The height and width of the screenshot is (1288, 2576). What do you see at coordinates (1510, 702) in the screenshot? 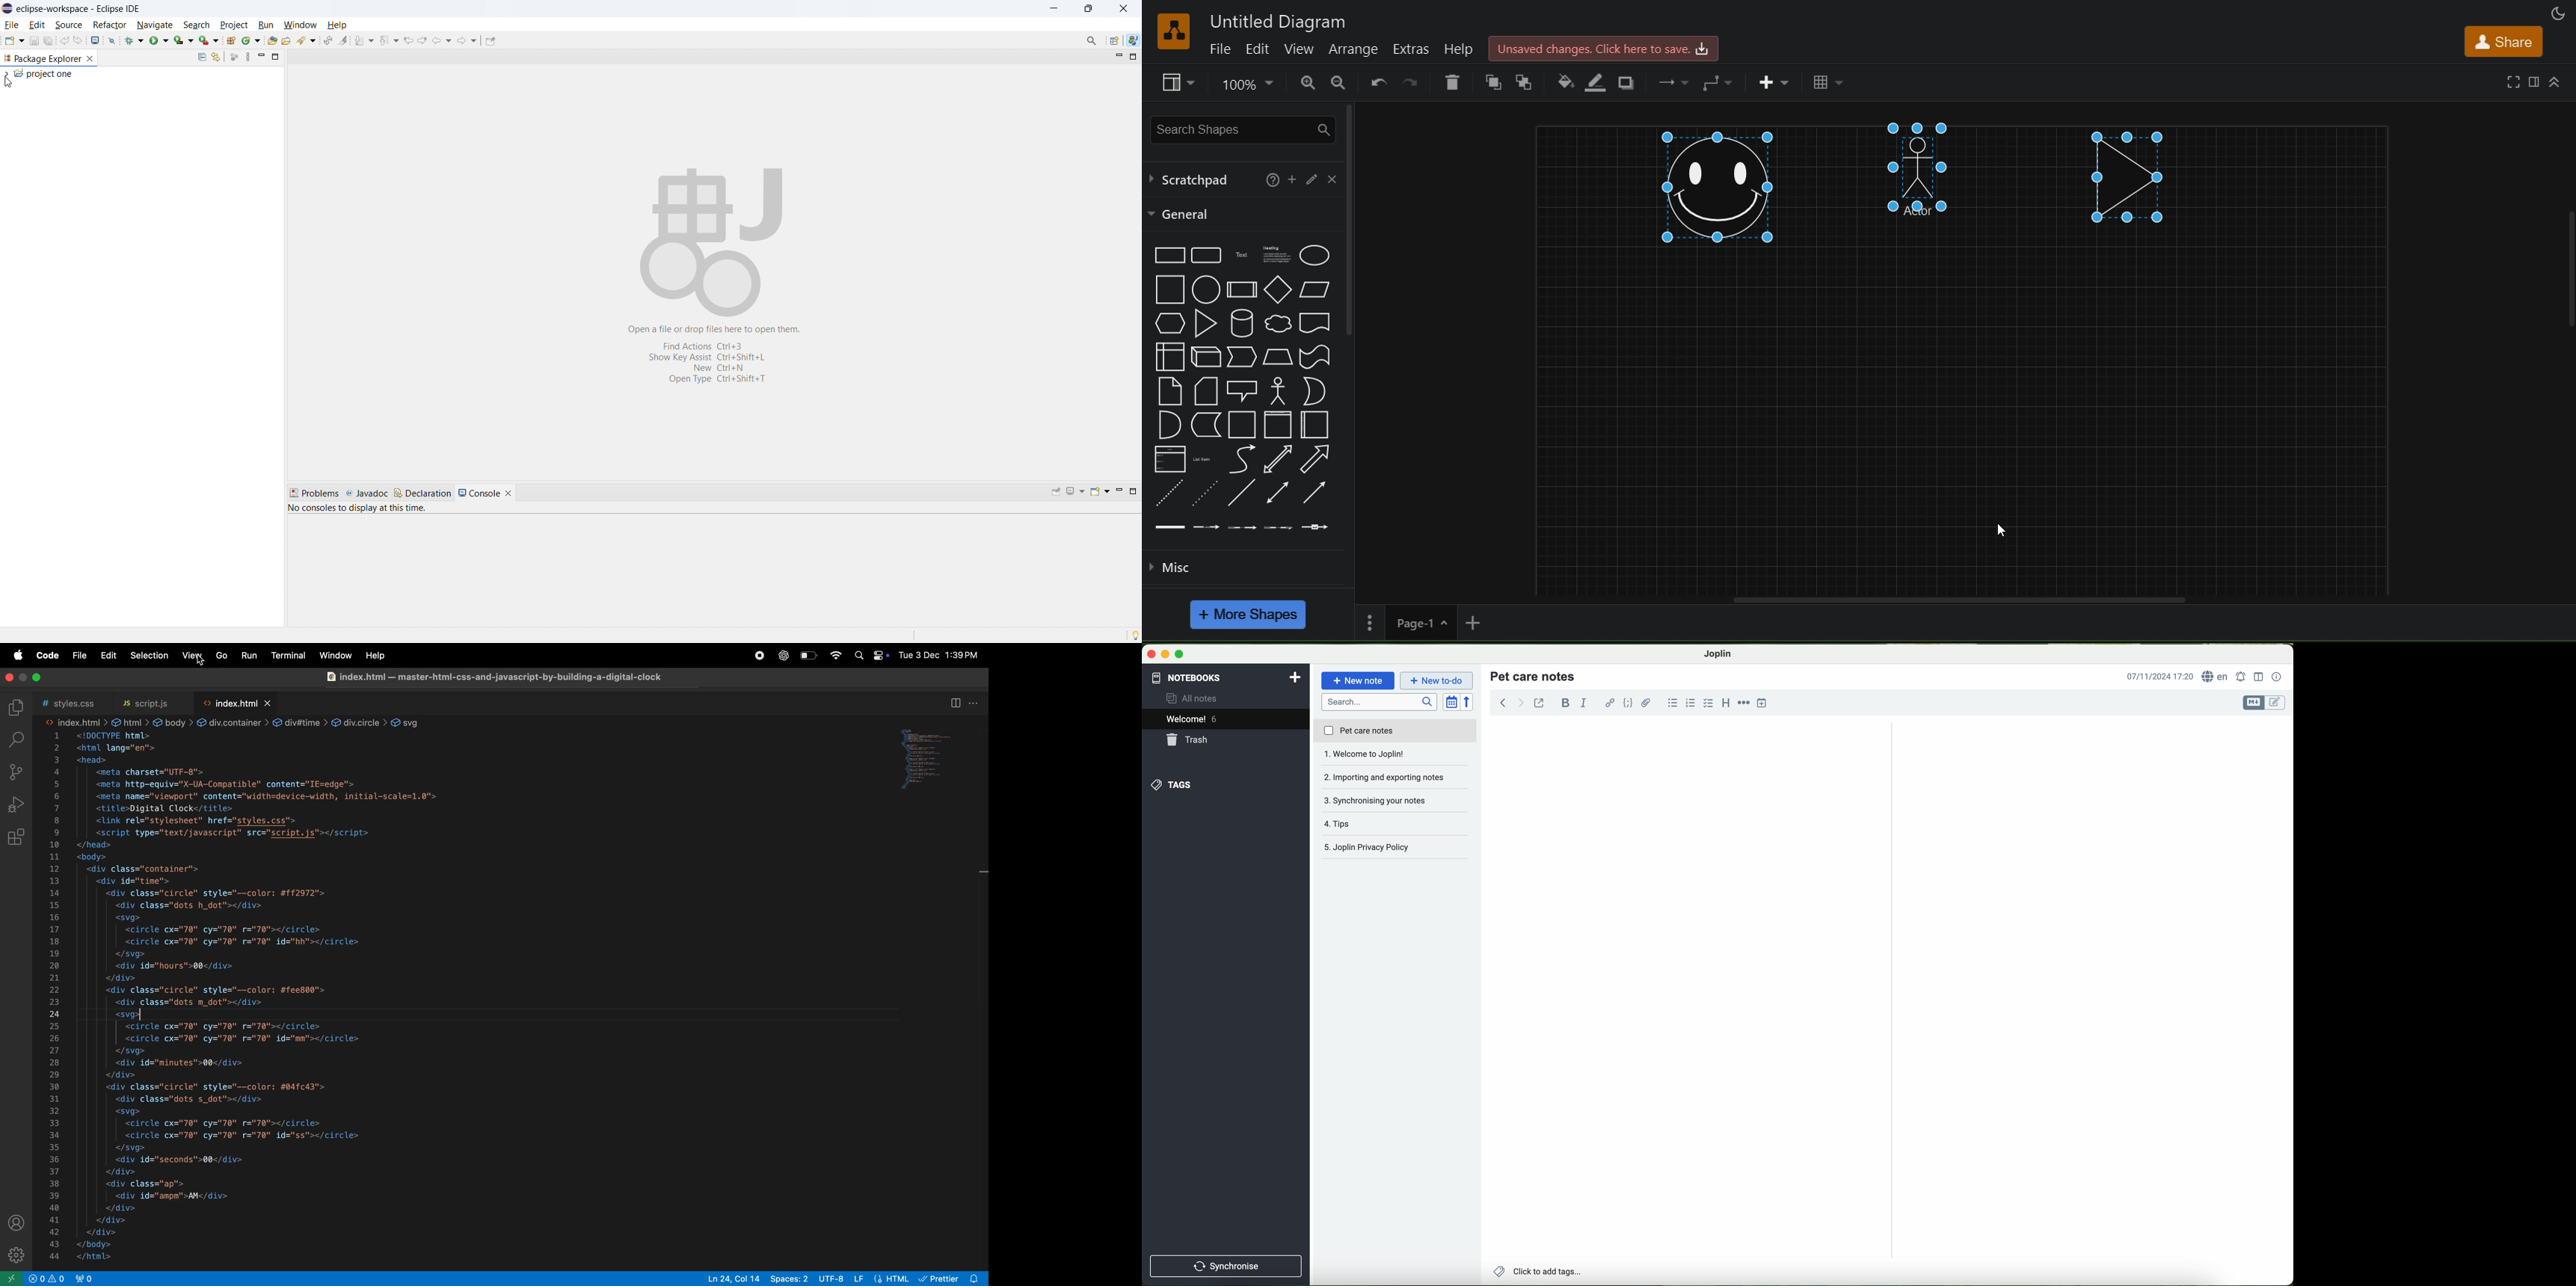
I see `navigation arrows` at bounding box center [1510, 702].